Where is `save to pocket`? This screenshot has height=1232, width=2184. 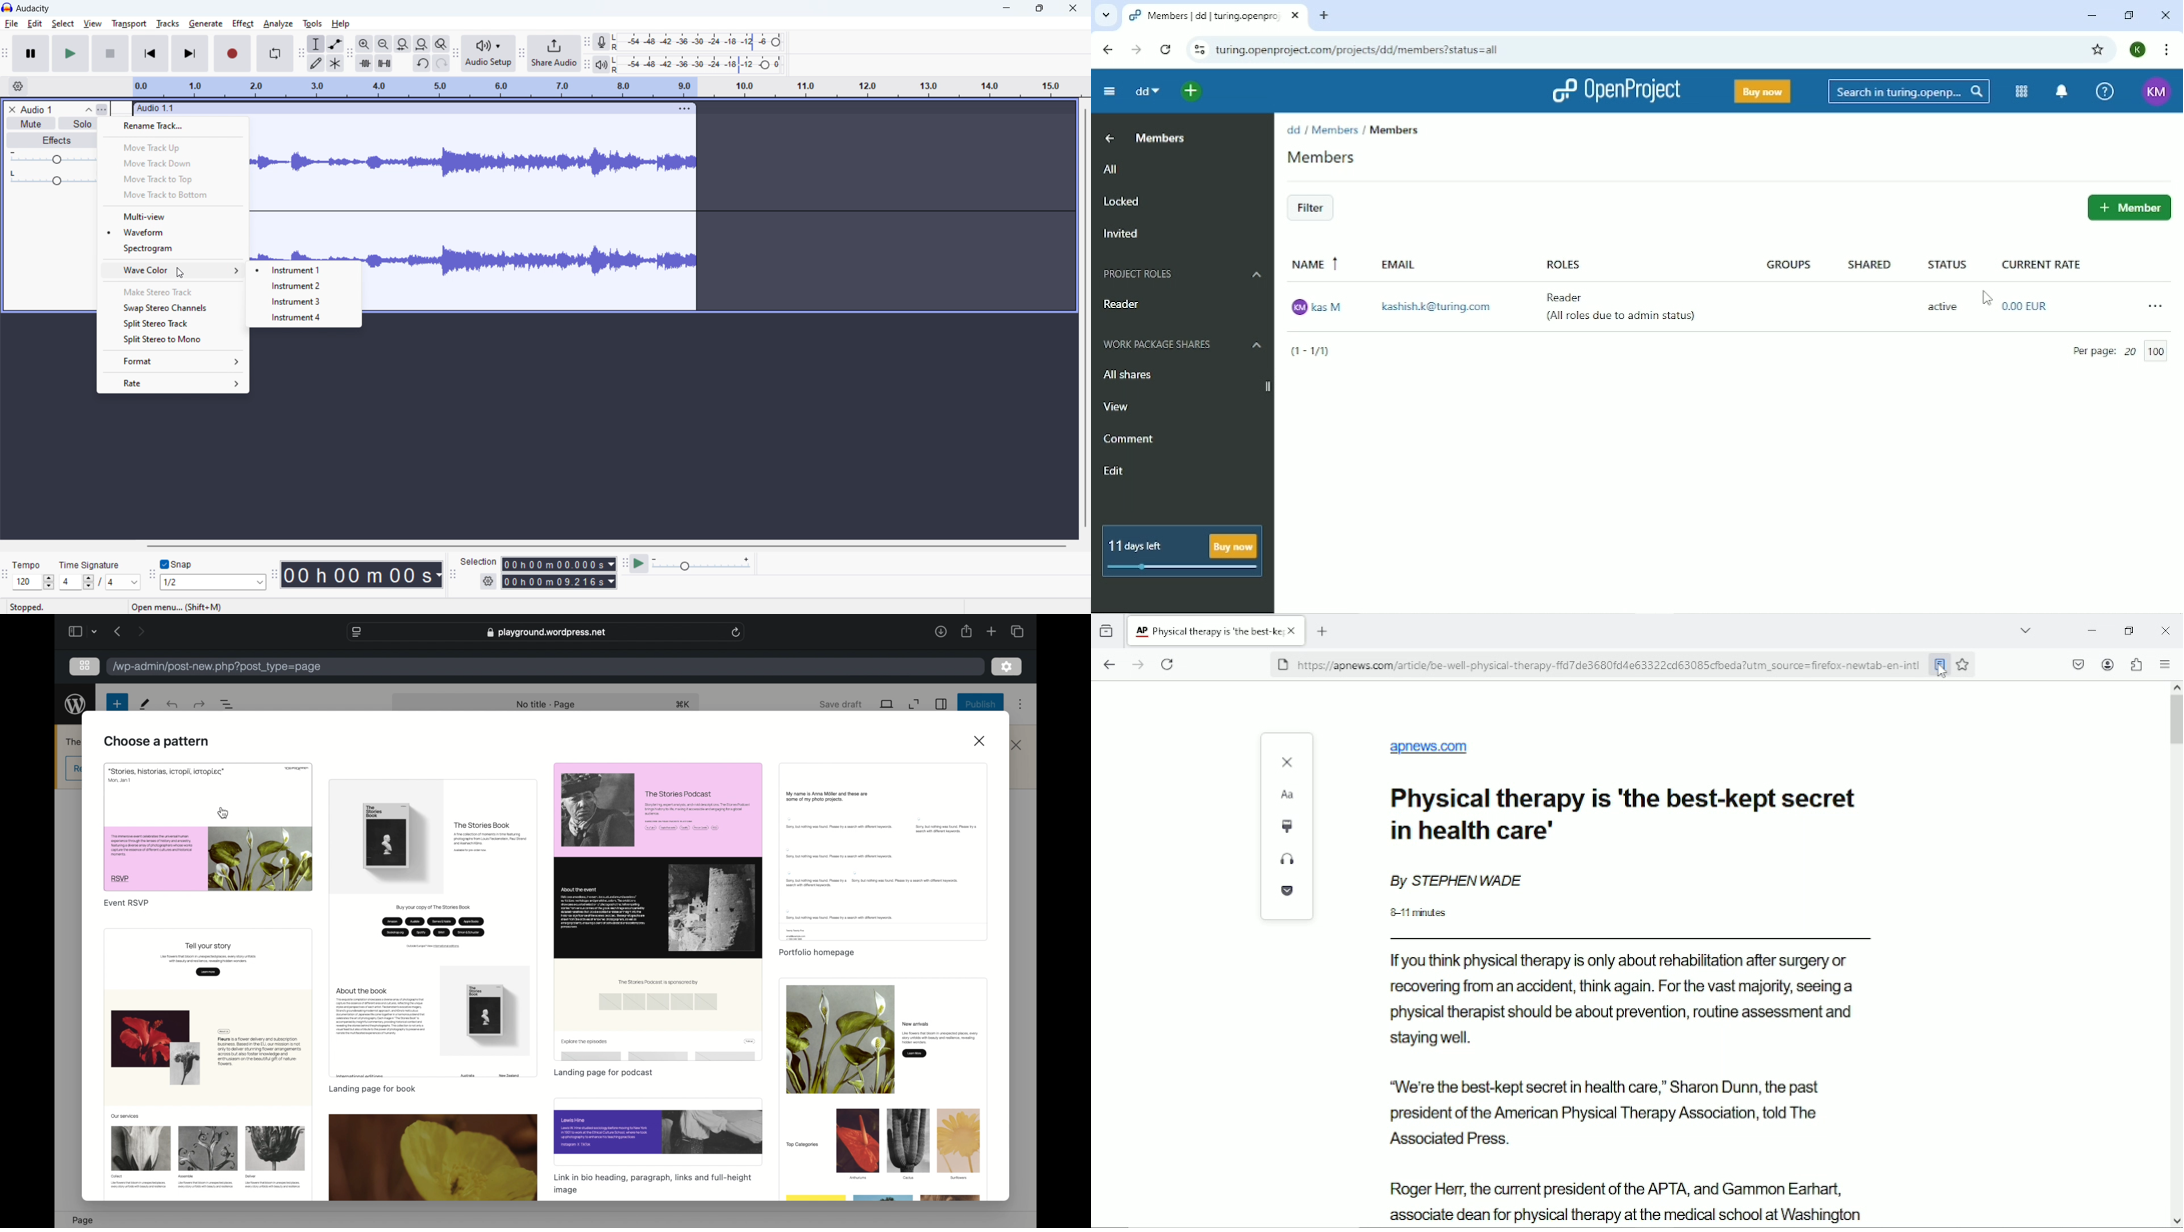 save to pocket is located at coordinates (2079, 664).